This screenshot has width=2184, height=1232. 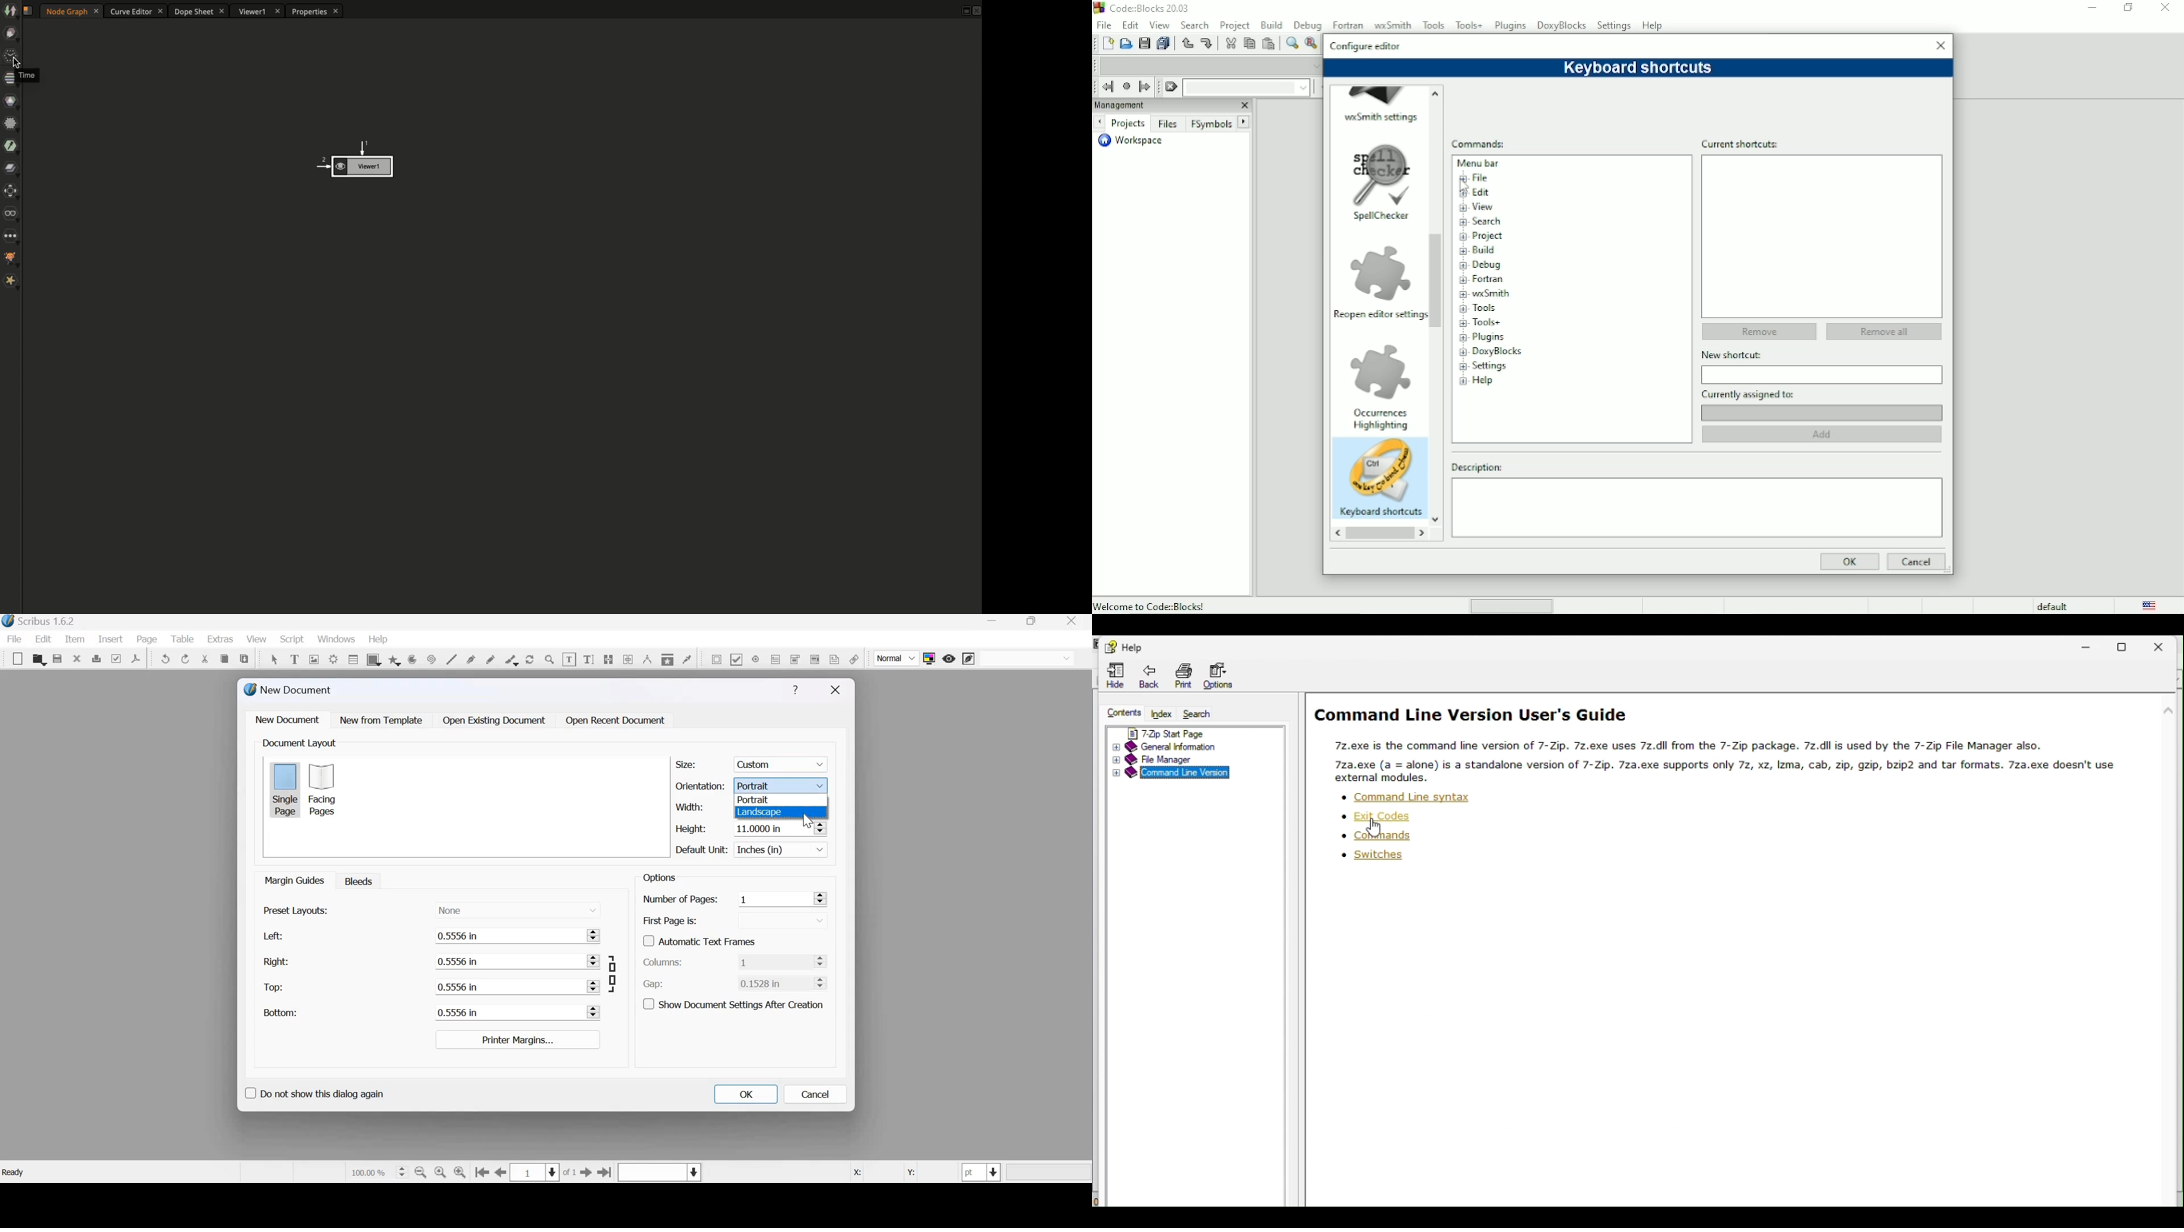 I want to click on PDF radio button, so click(x=755, y=658).